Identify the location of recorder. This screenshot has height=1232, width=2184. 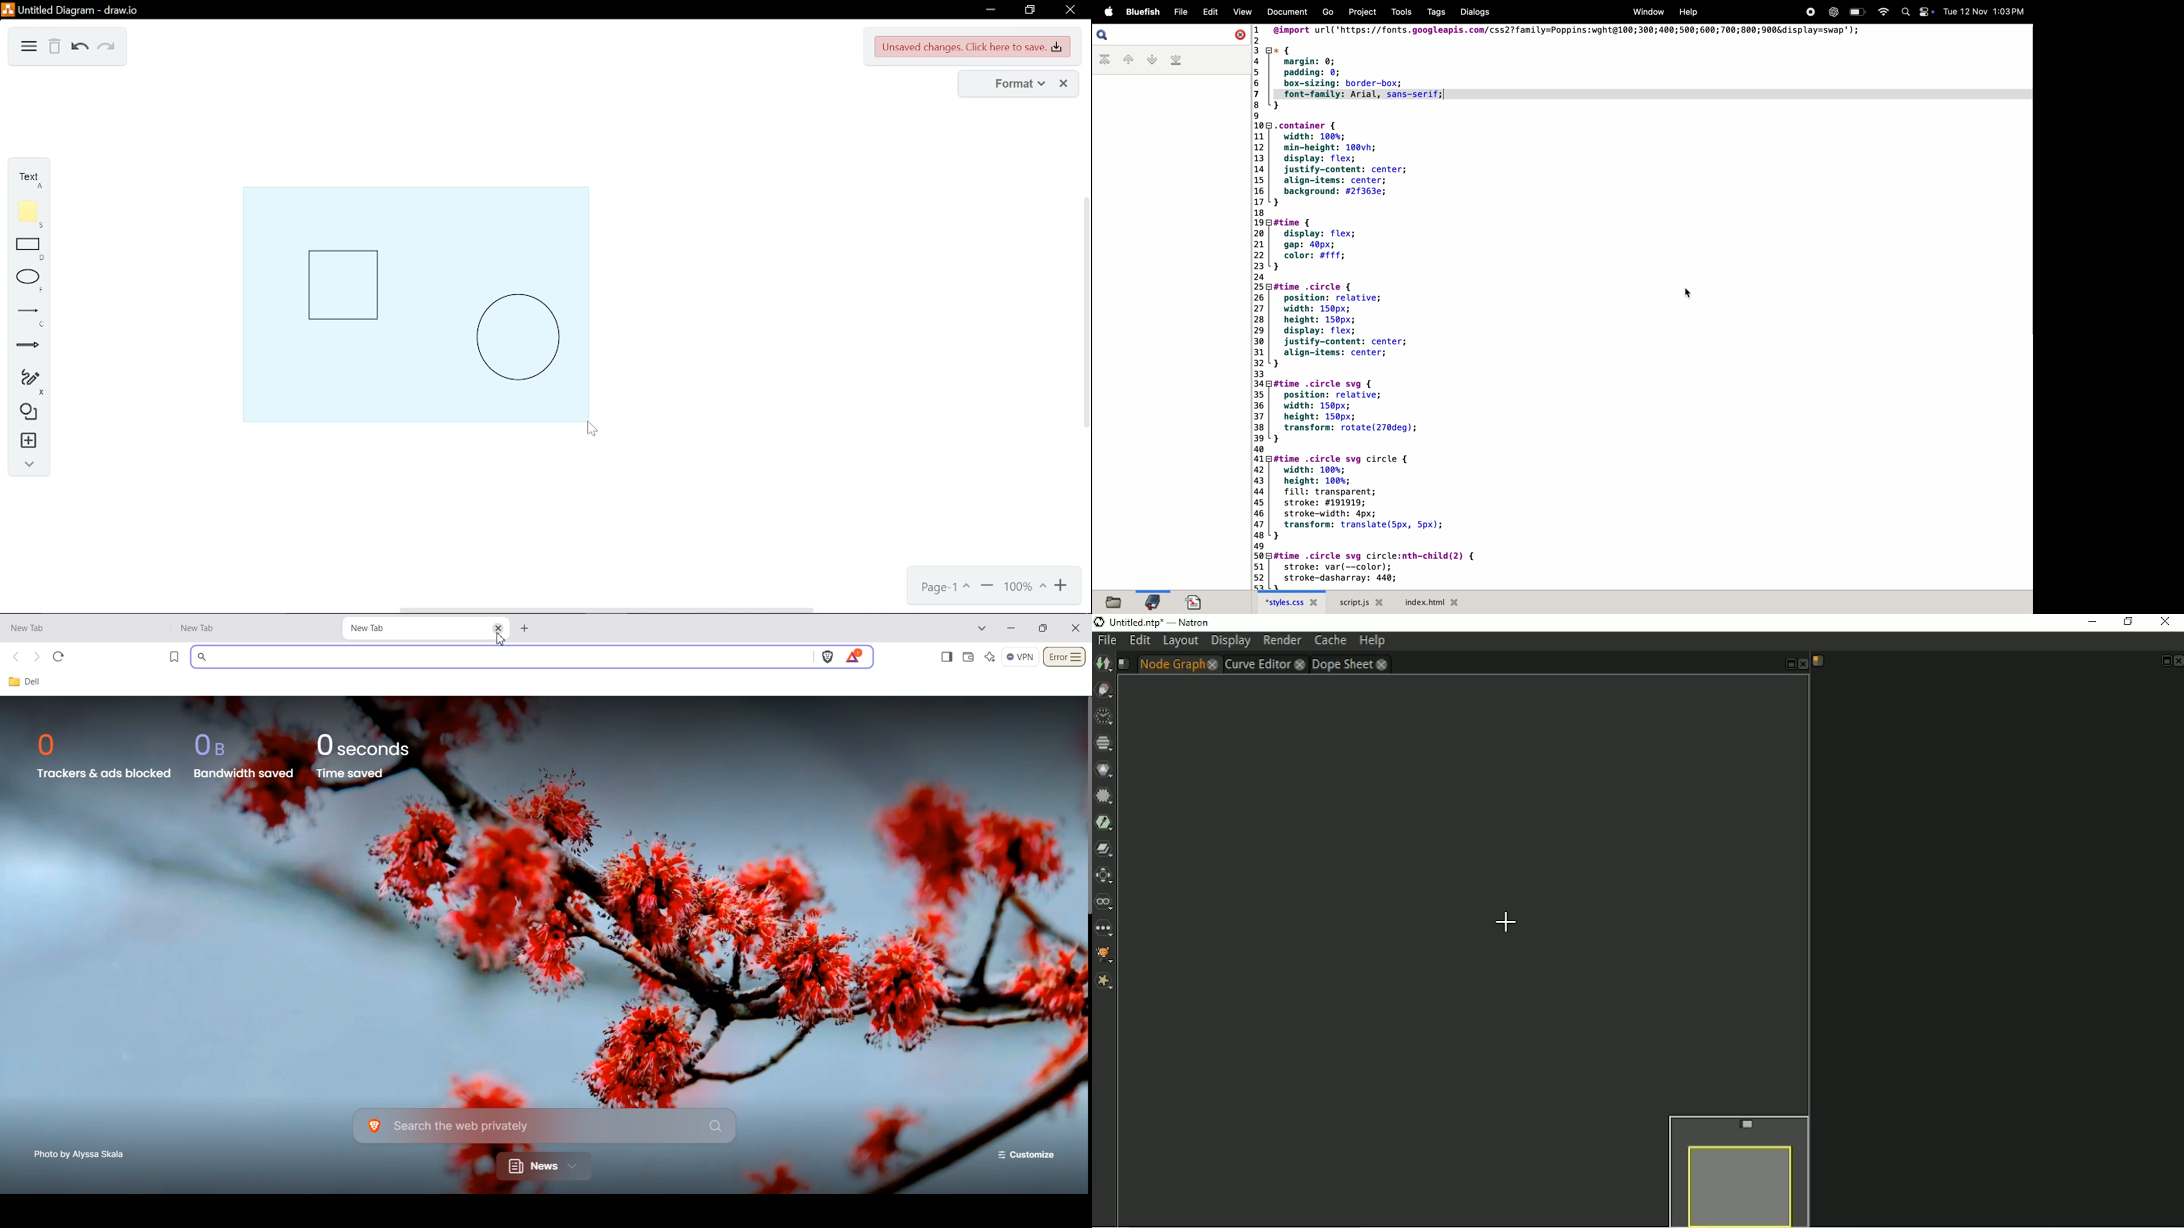
(1808, 12).